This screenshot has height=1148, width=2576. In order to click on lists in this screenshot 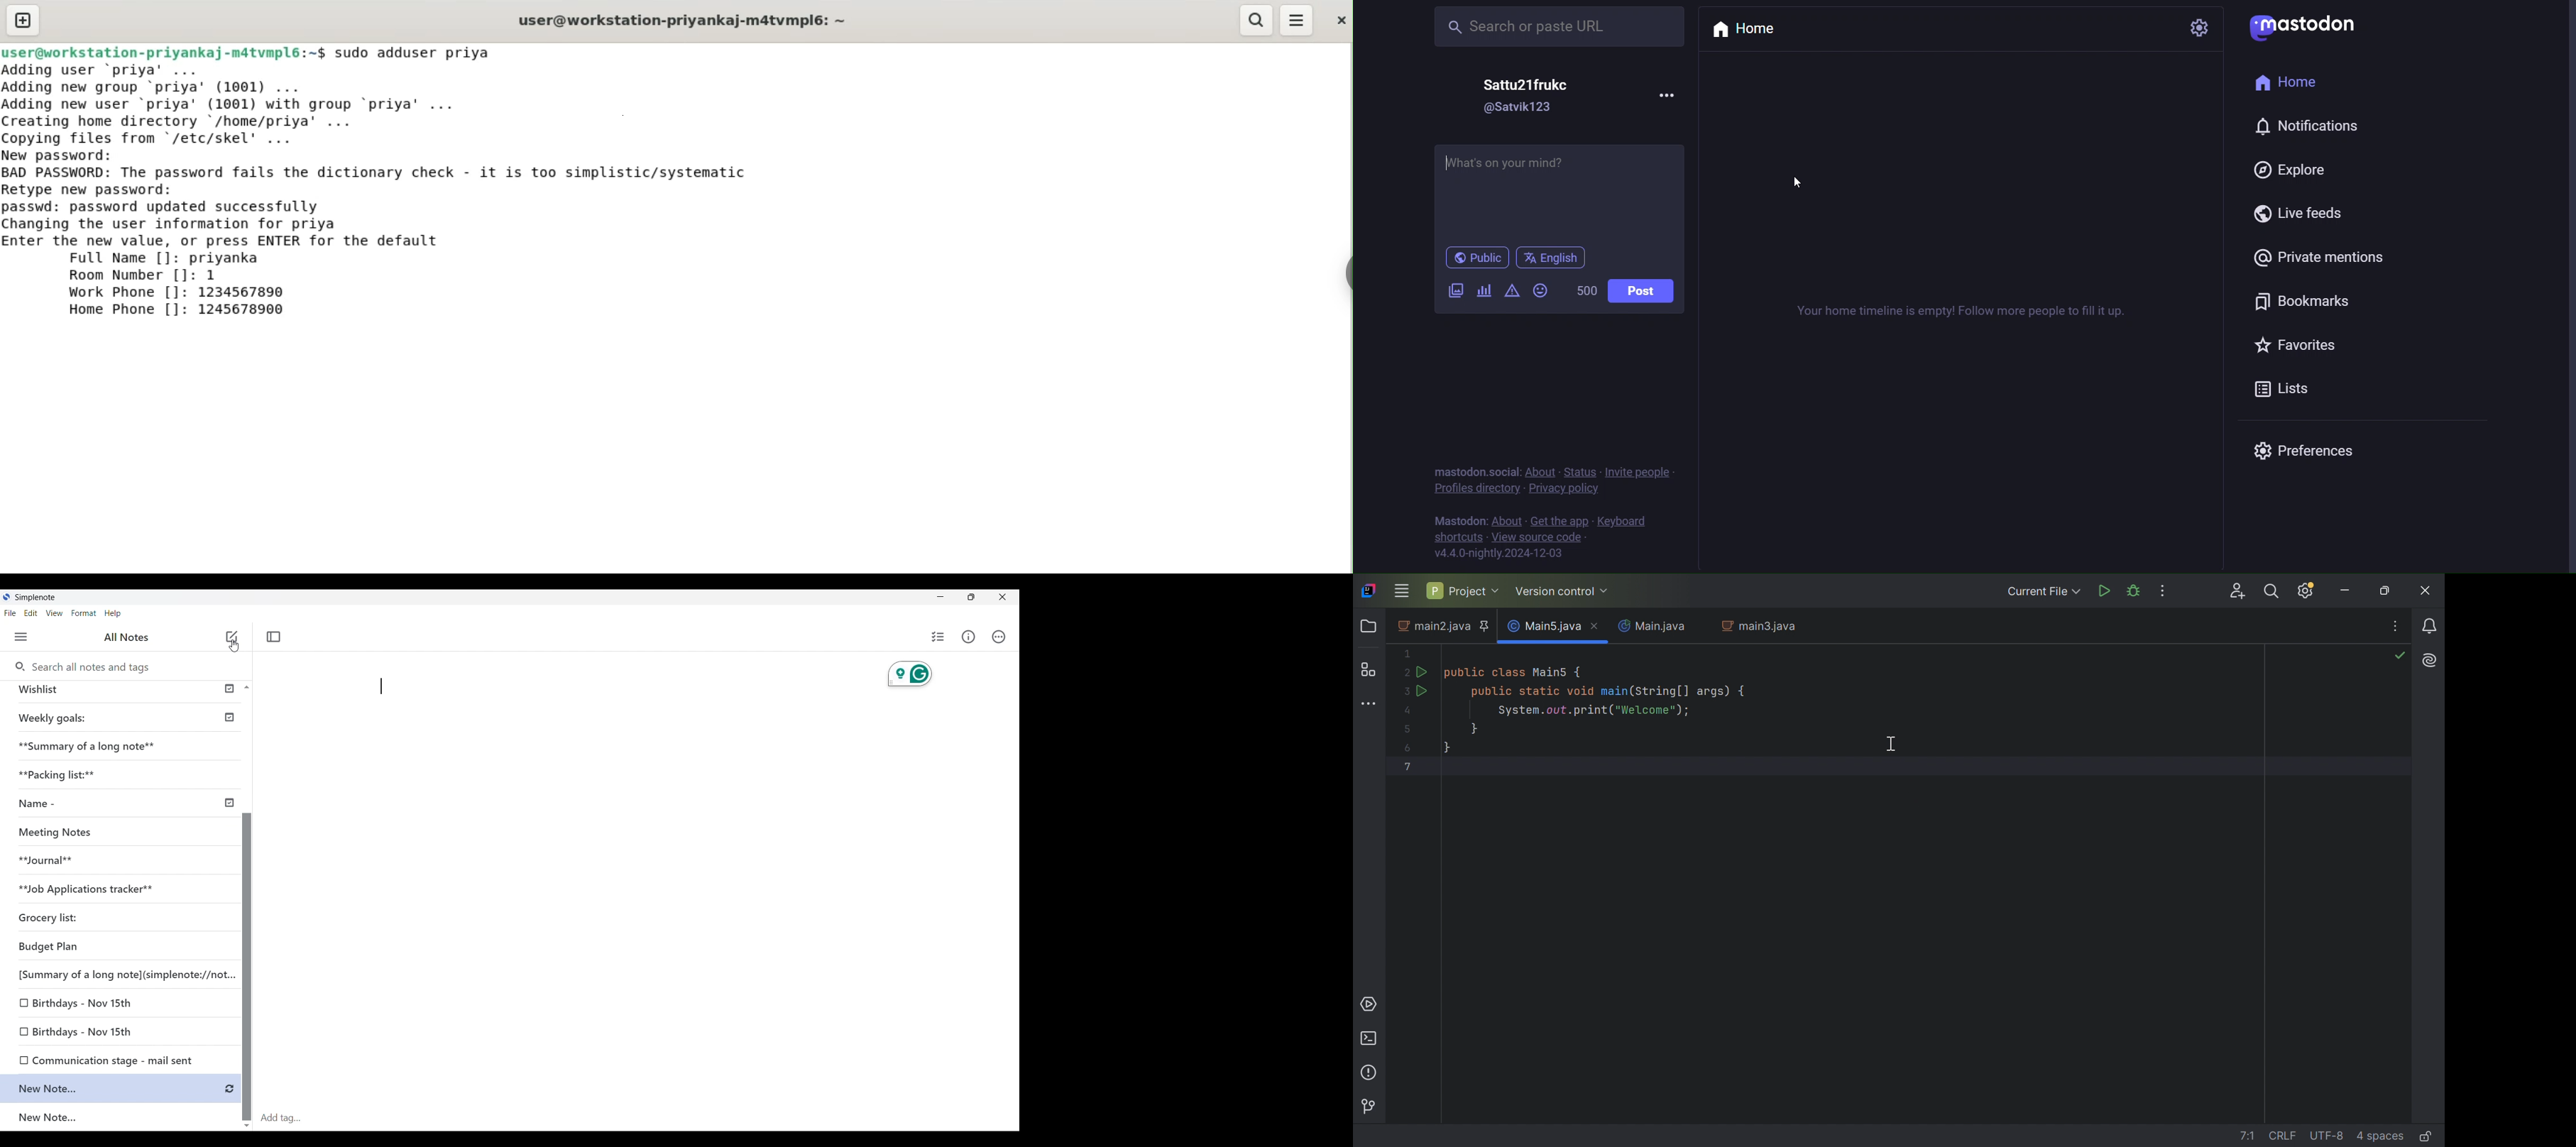, I will do `click(2279, 388)`.